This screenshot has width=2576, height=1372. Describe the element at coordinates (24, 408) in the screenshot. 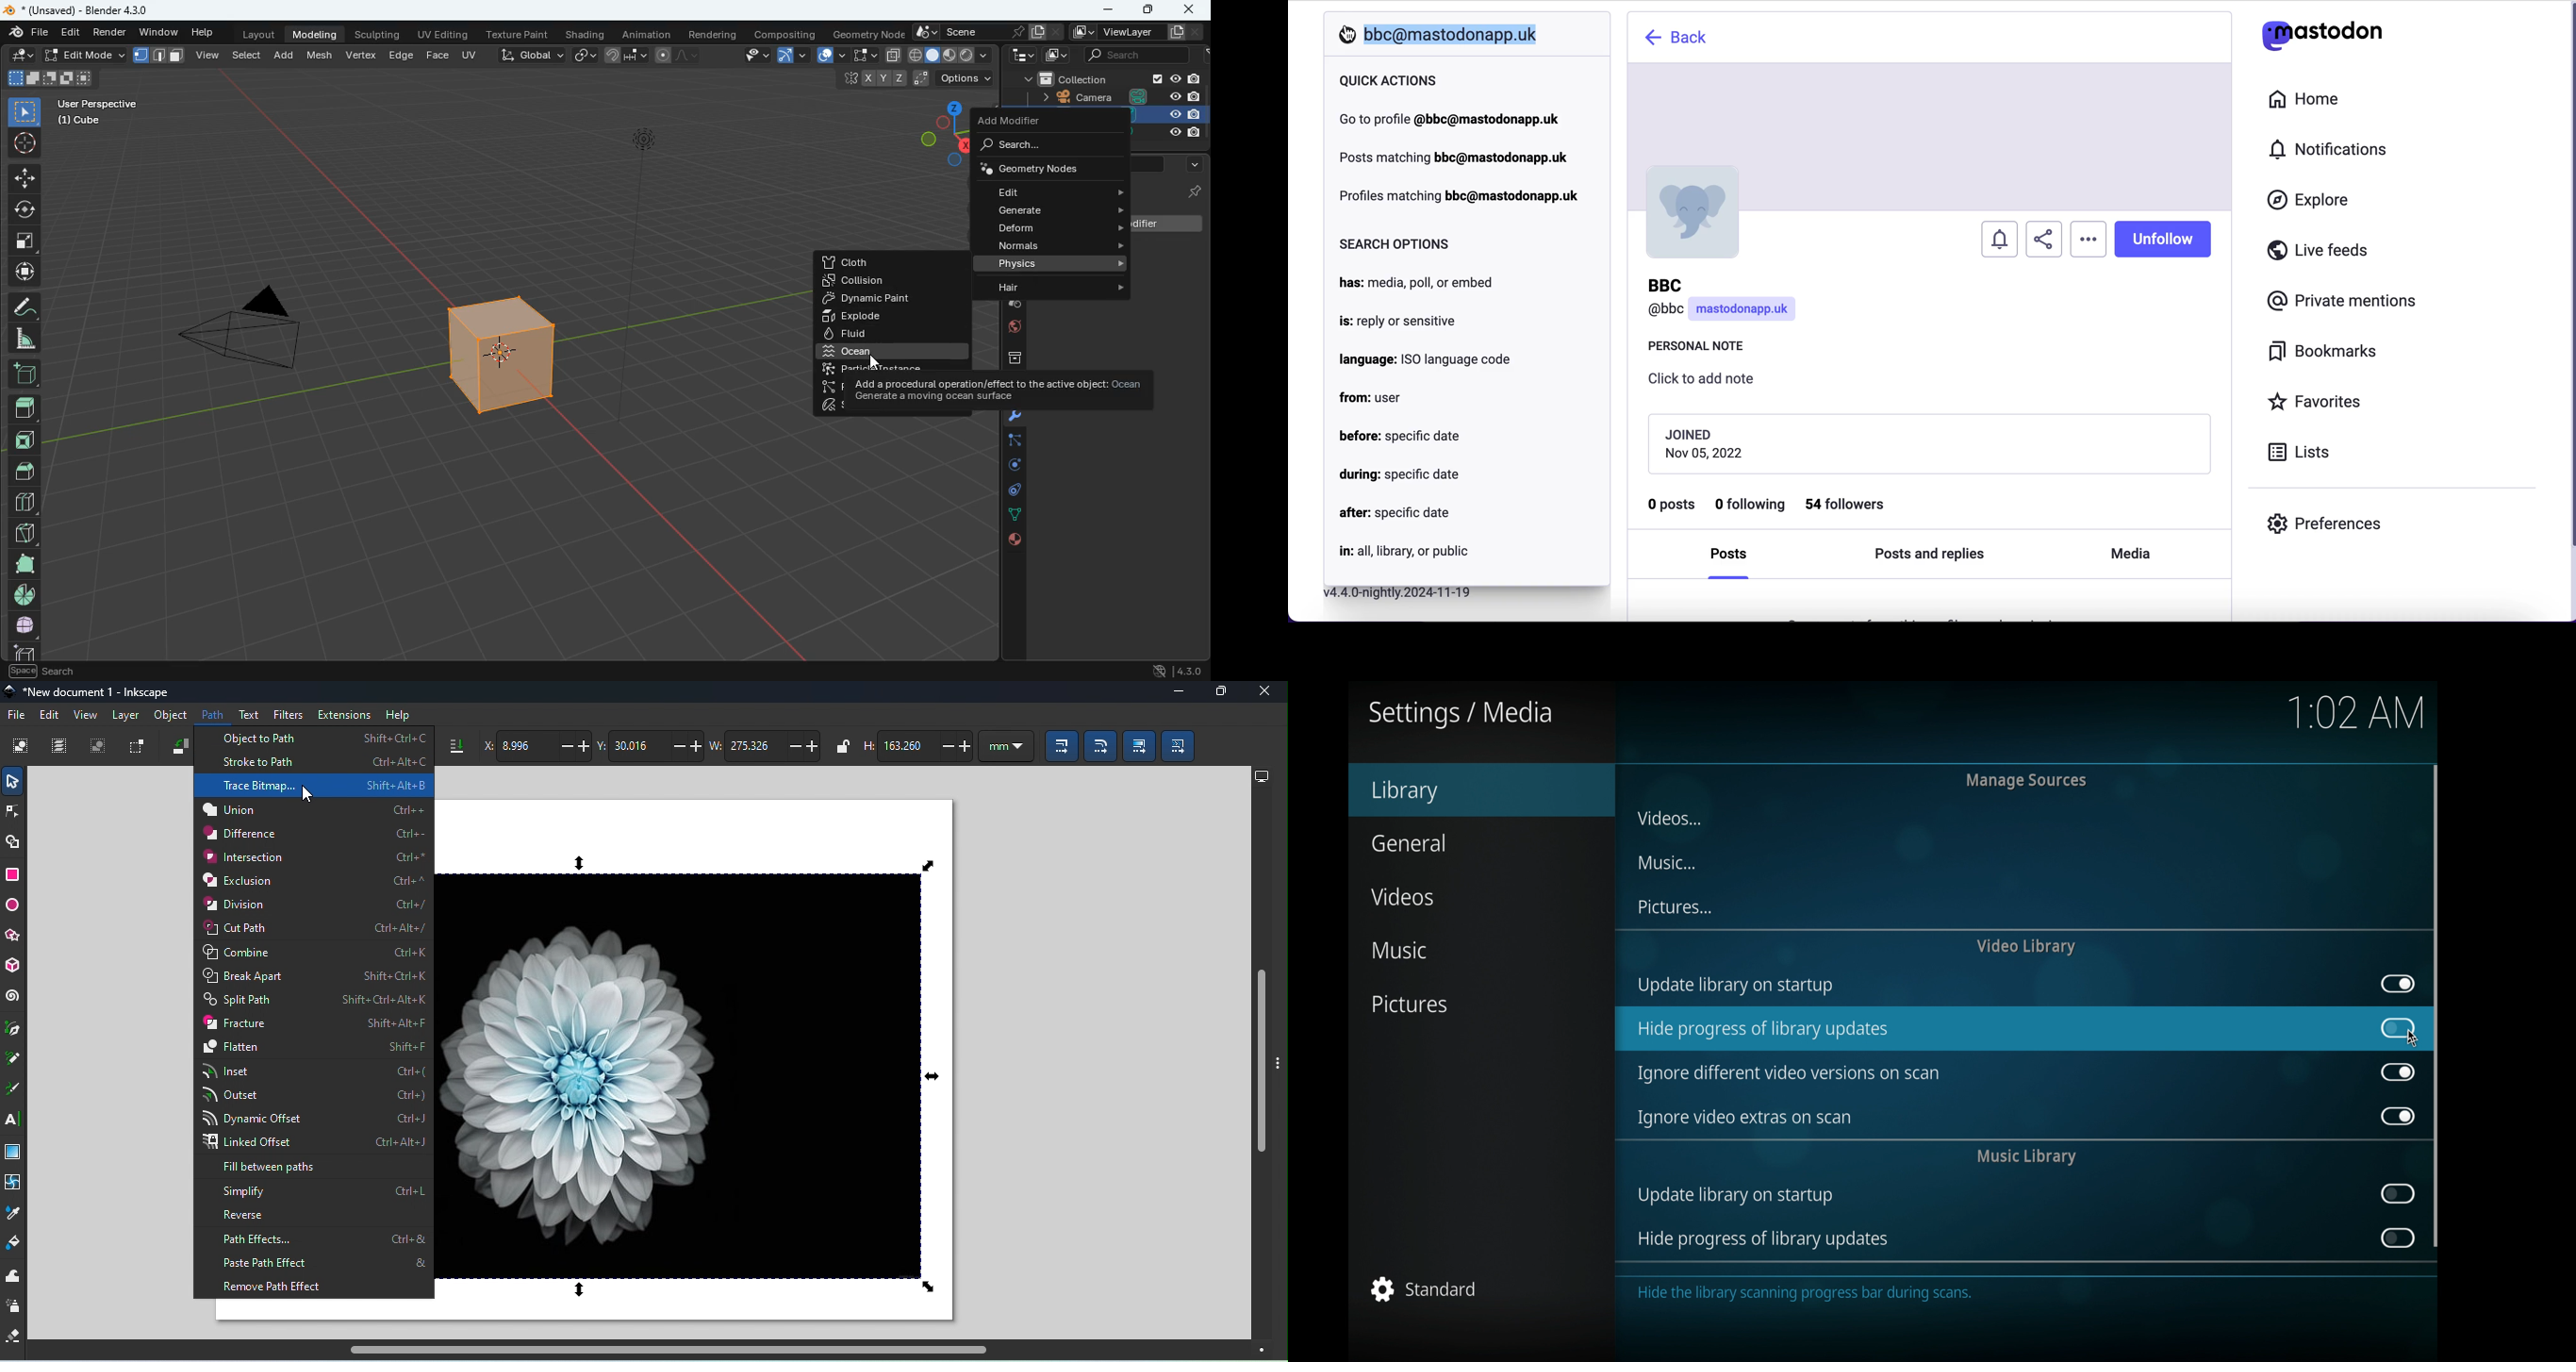

I see `head` at that location.